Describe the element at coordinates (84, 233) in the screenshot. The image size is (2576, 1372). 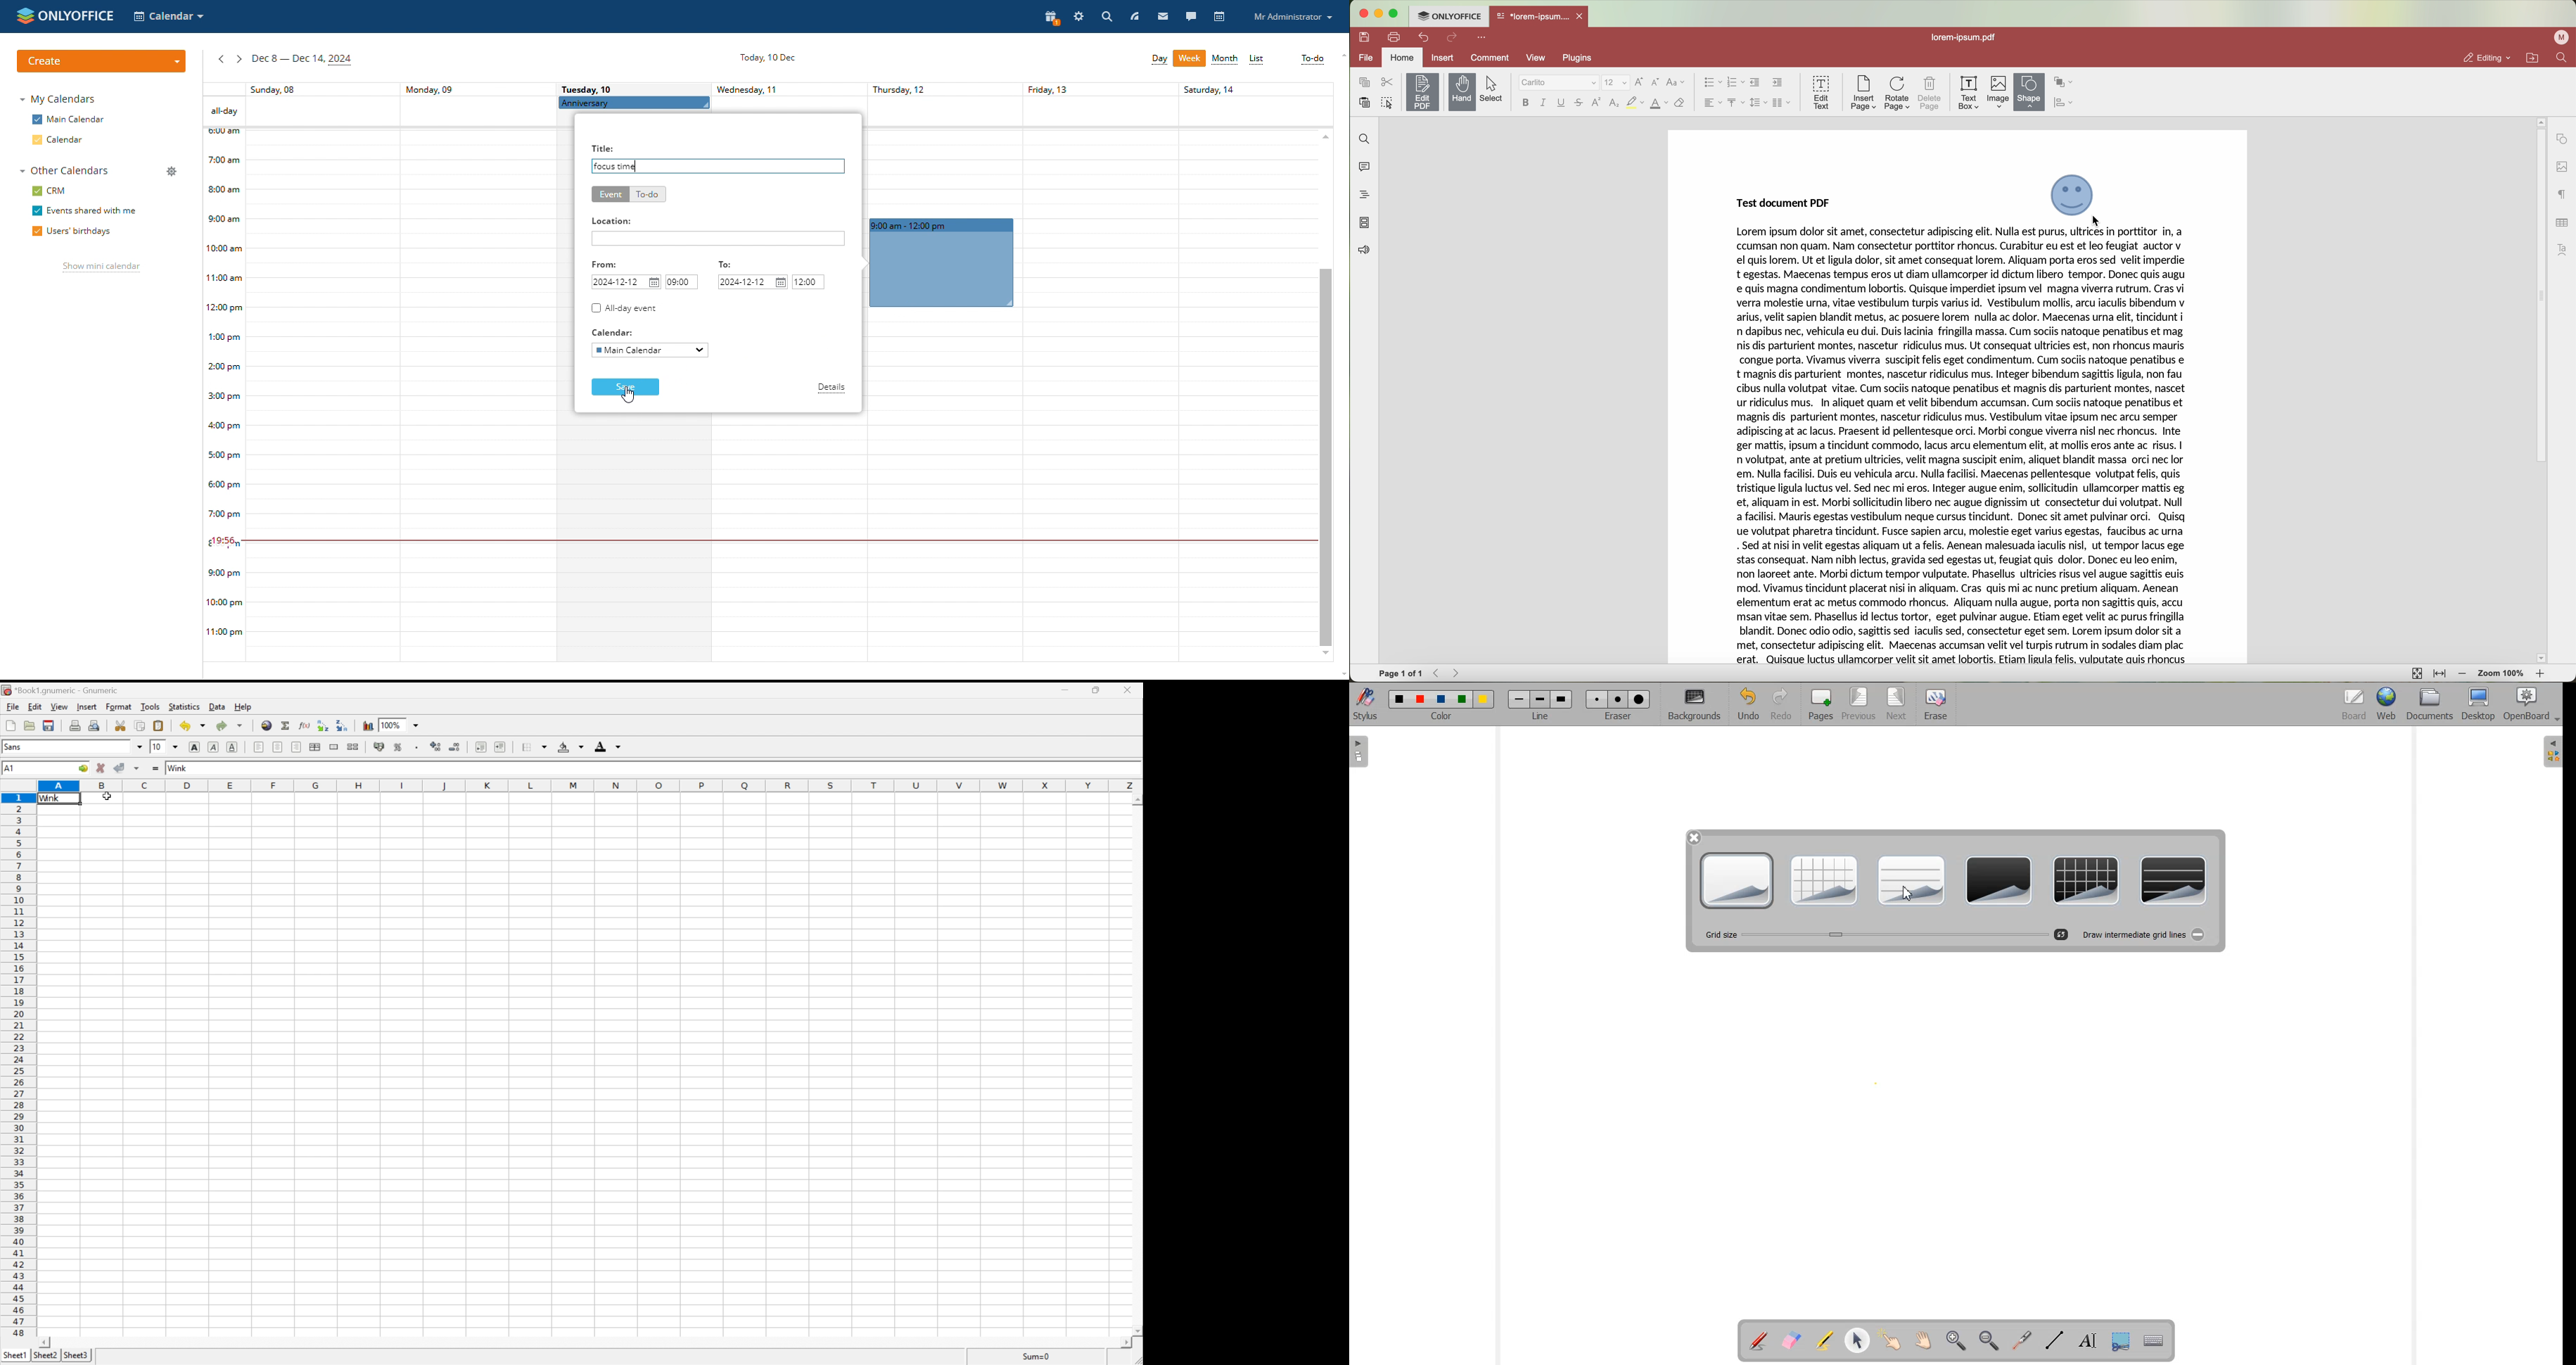
I see `users' birthdays` at that location.